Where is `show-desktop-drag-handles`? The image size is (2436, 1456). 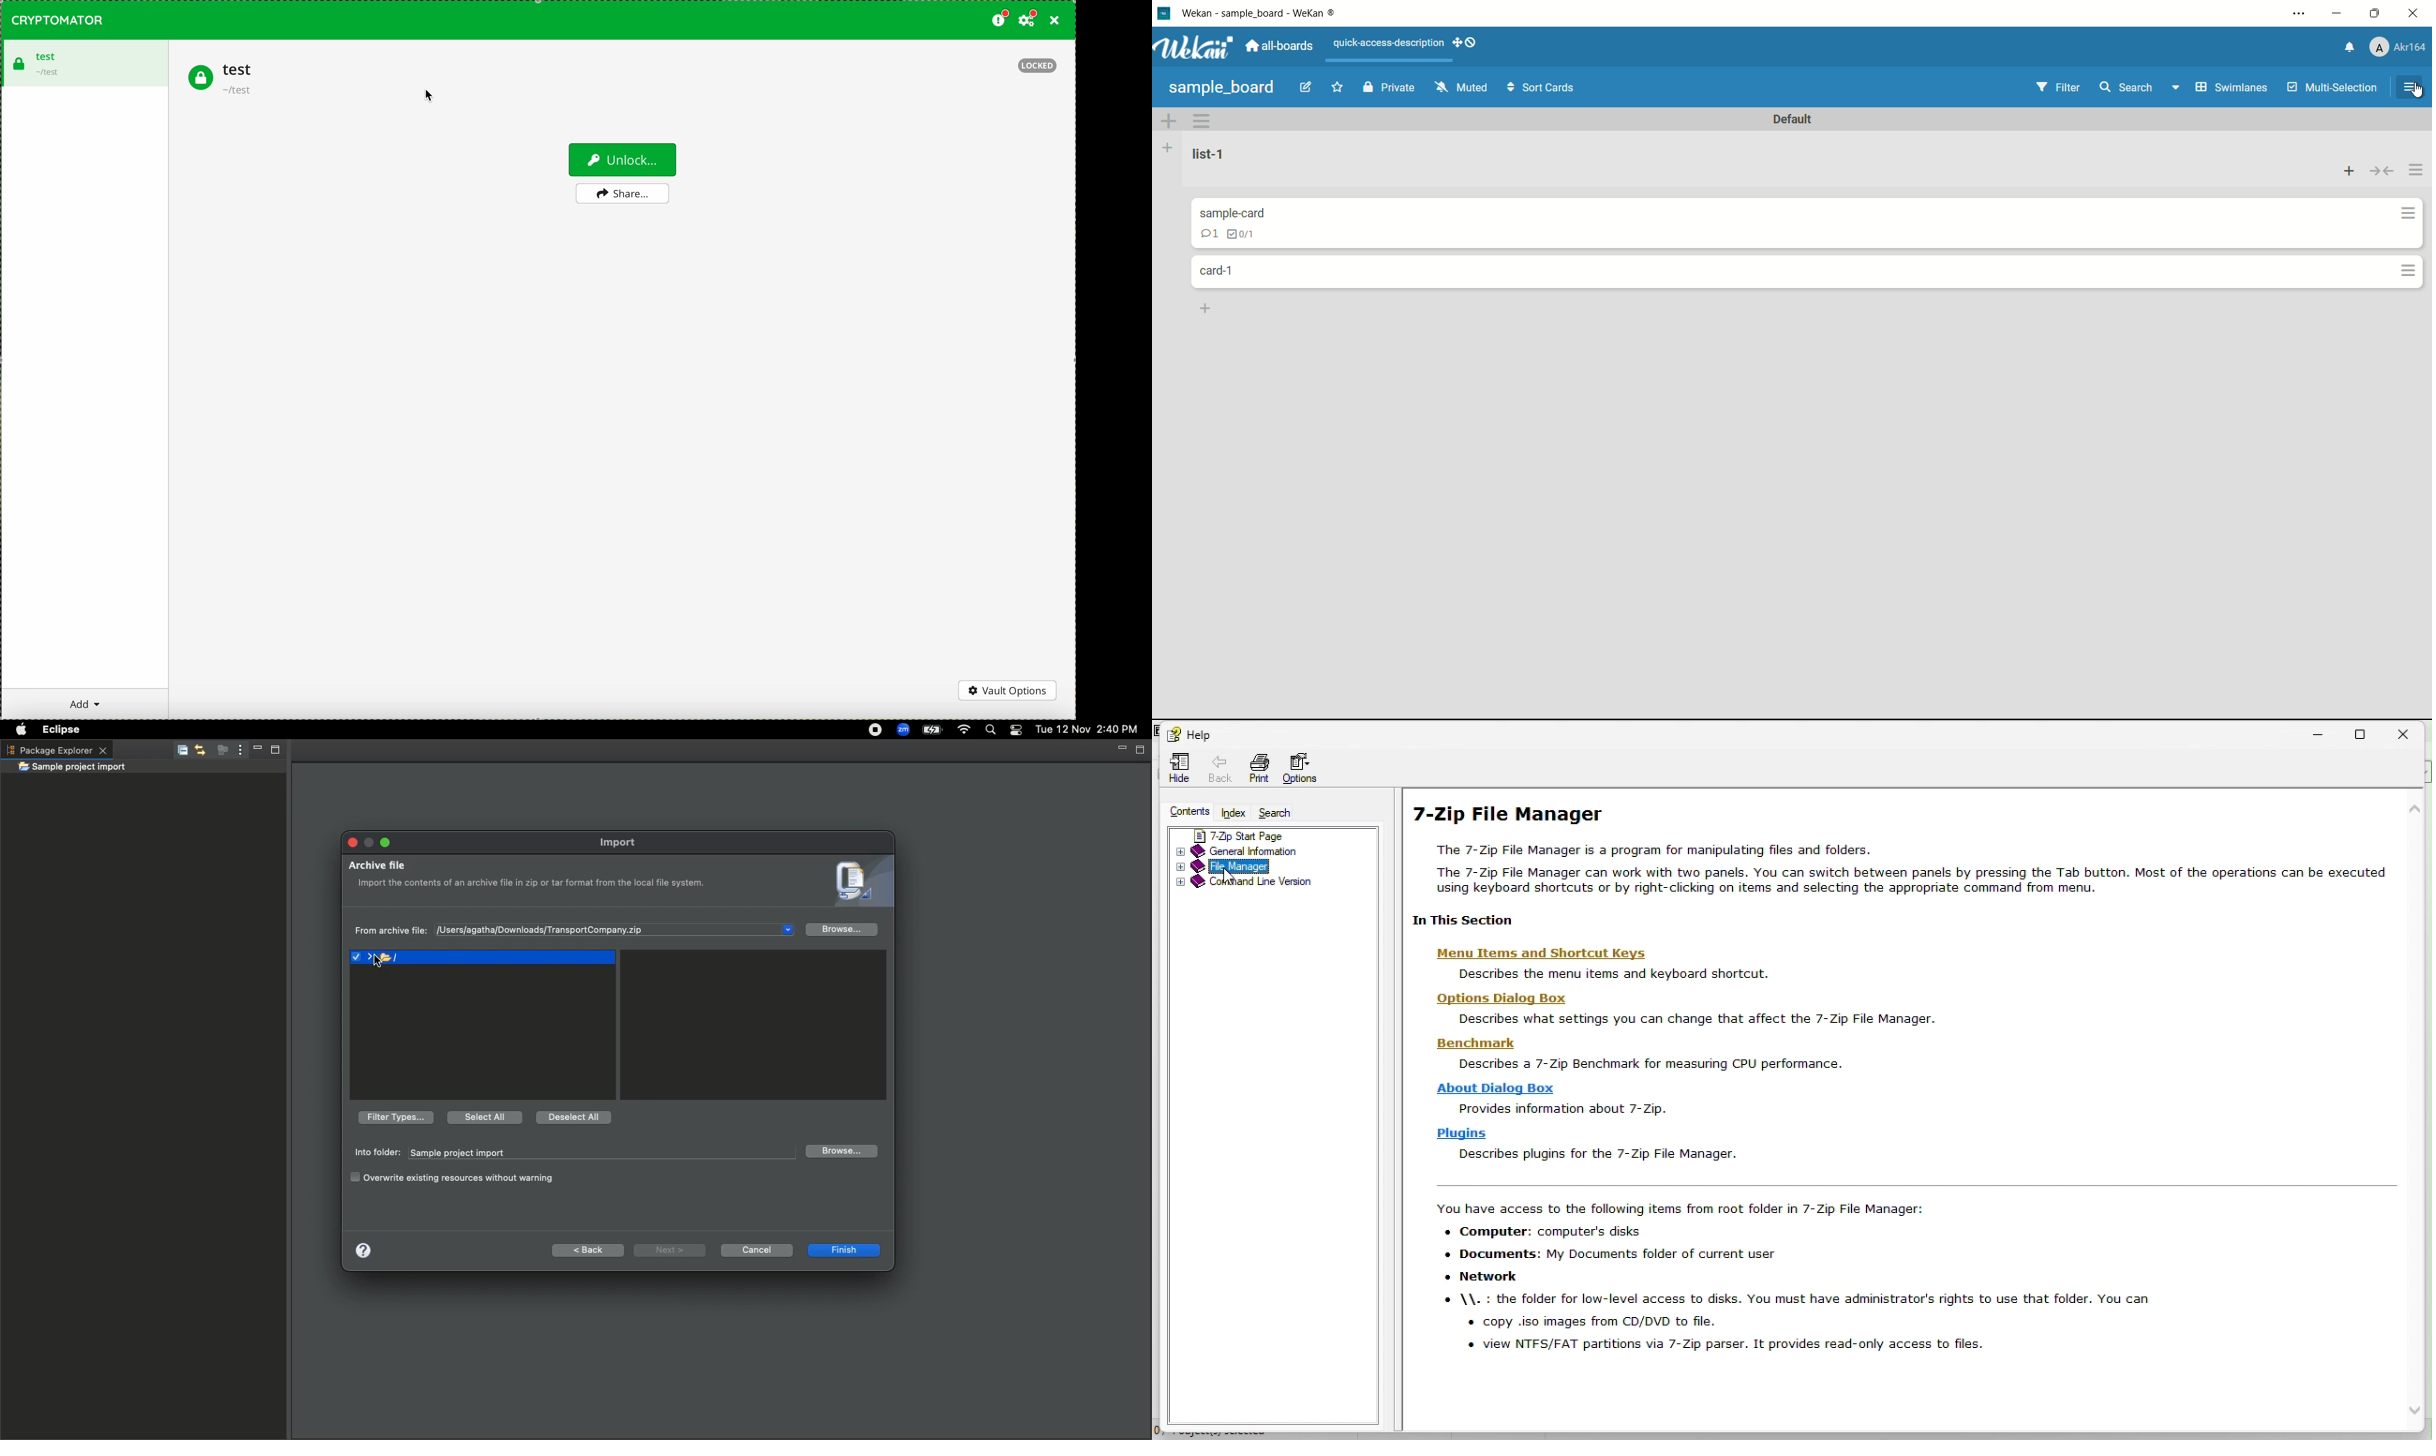 show-desktop-drag-handles is located at coordinates (1469, 41).